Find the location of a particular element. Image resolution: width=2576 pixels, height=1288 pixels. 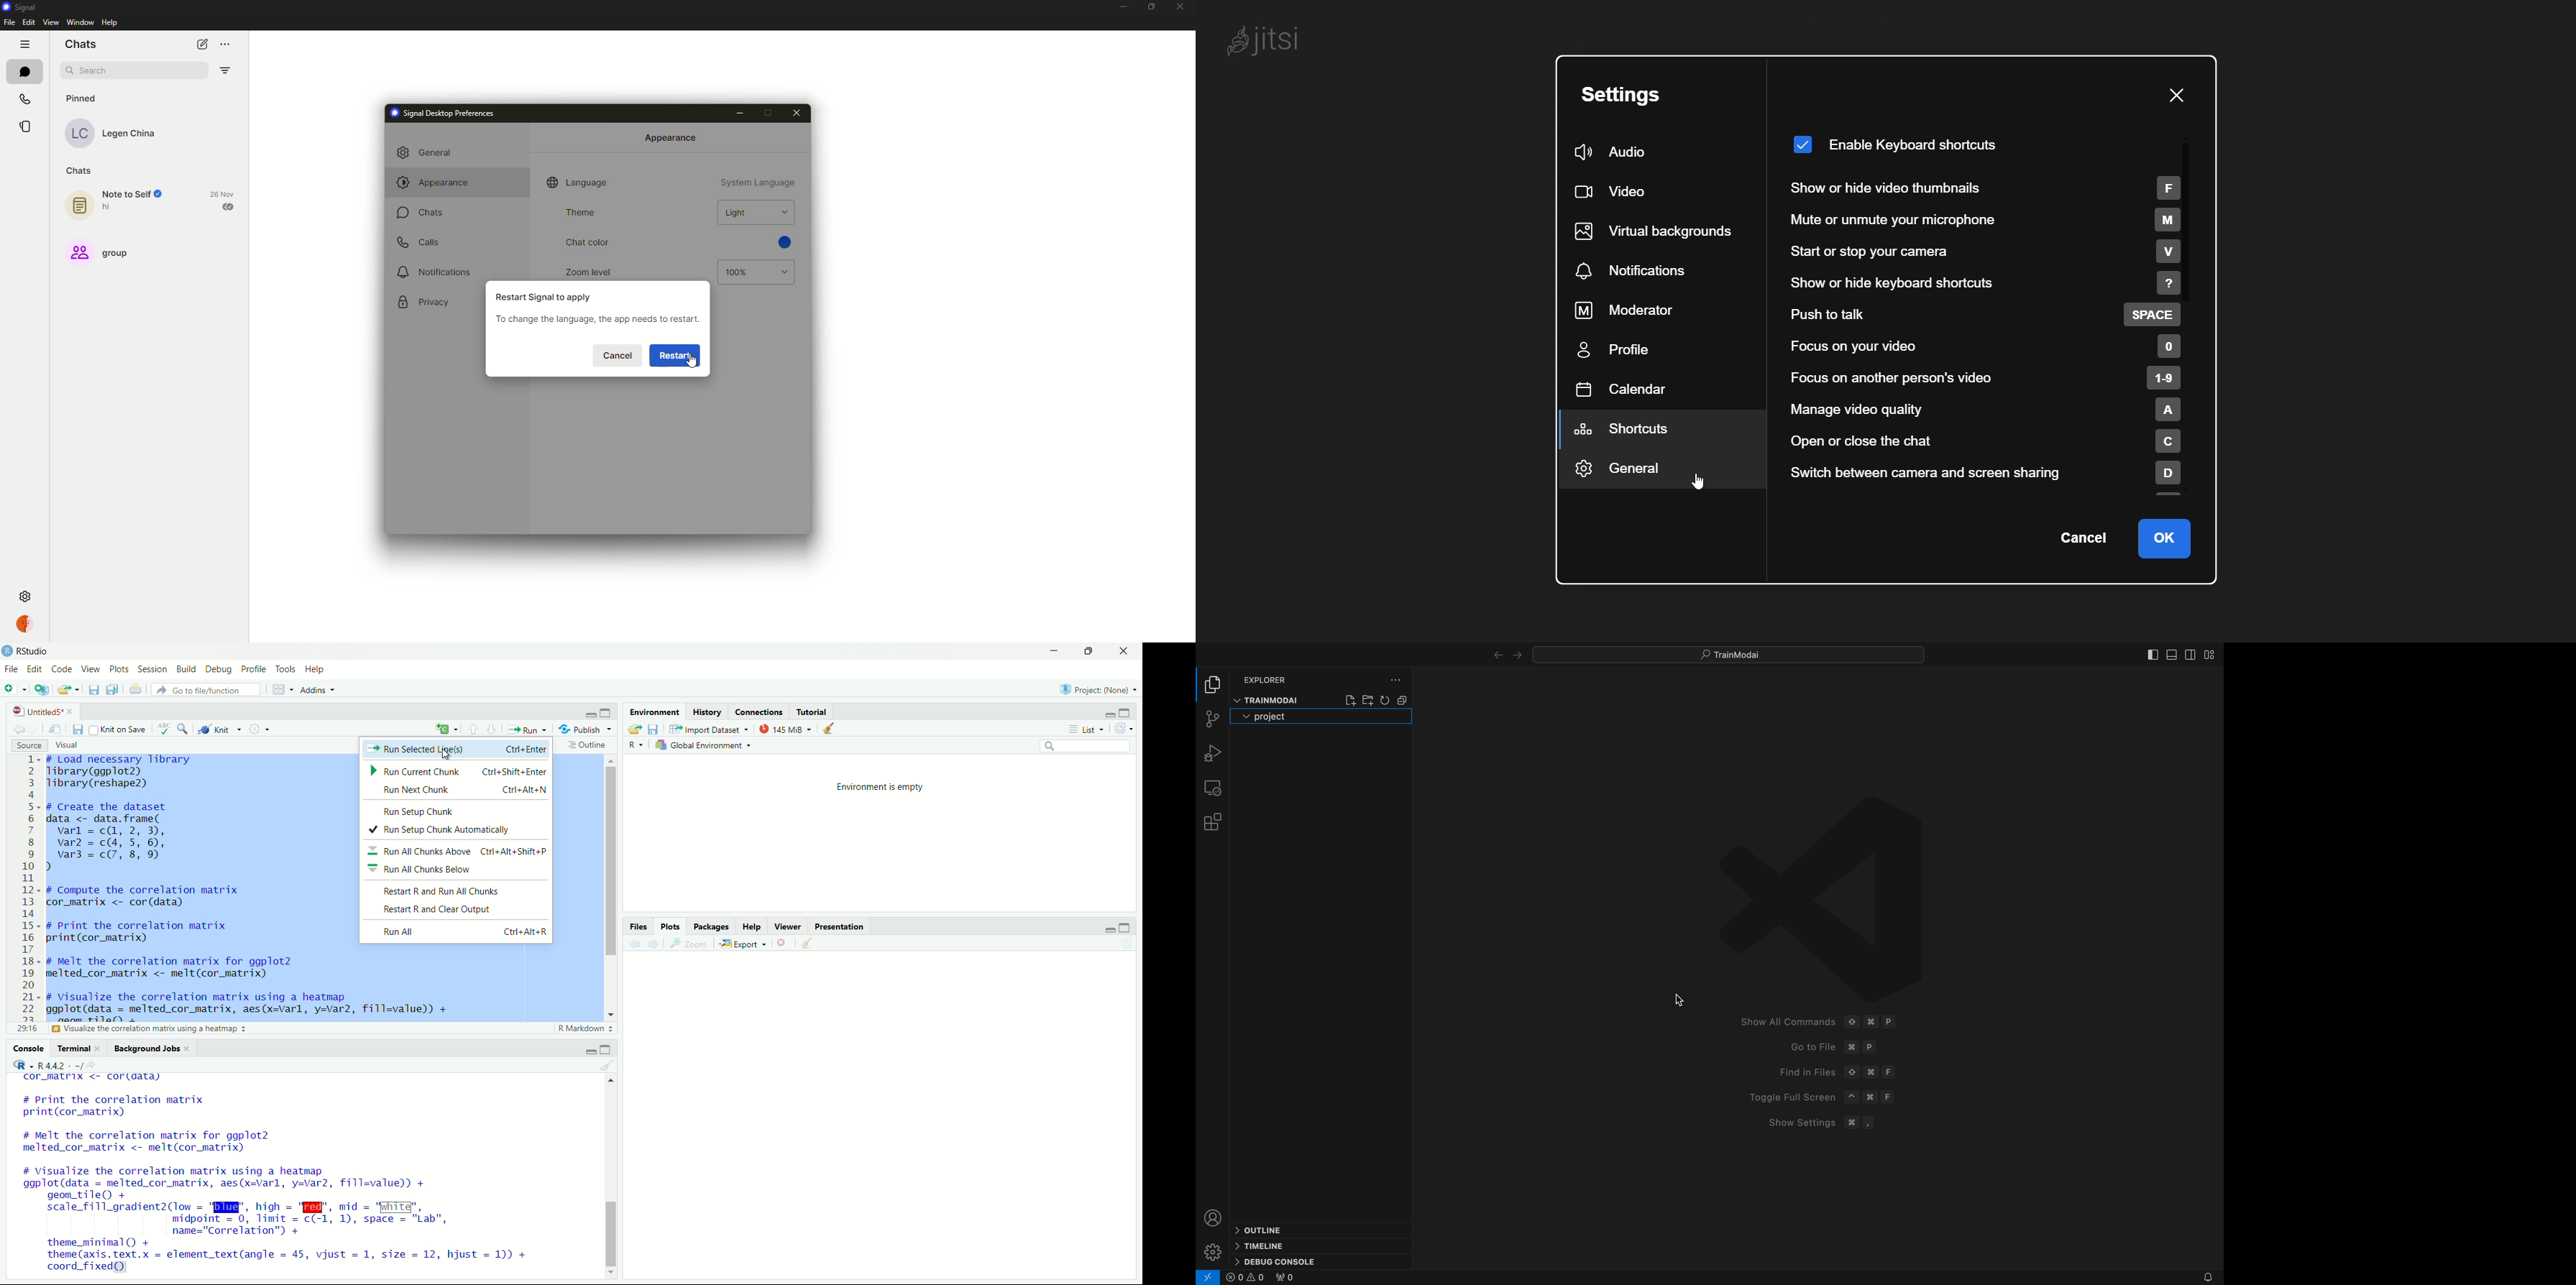

cursor is located at coordinates (445, 755).